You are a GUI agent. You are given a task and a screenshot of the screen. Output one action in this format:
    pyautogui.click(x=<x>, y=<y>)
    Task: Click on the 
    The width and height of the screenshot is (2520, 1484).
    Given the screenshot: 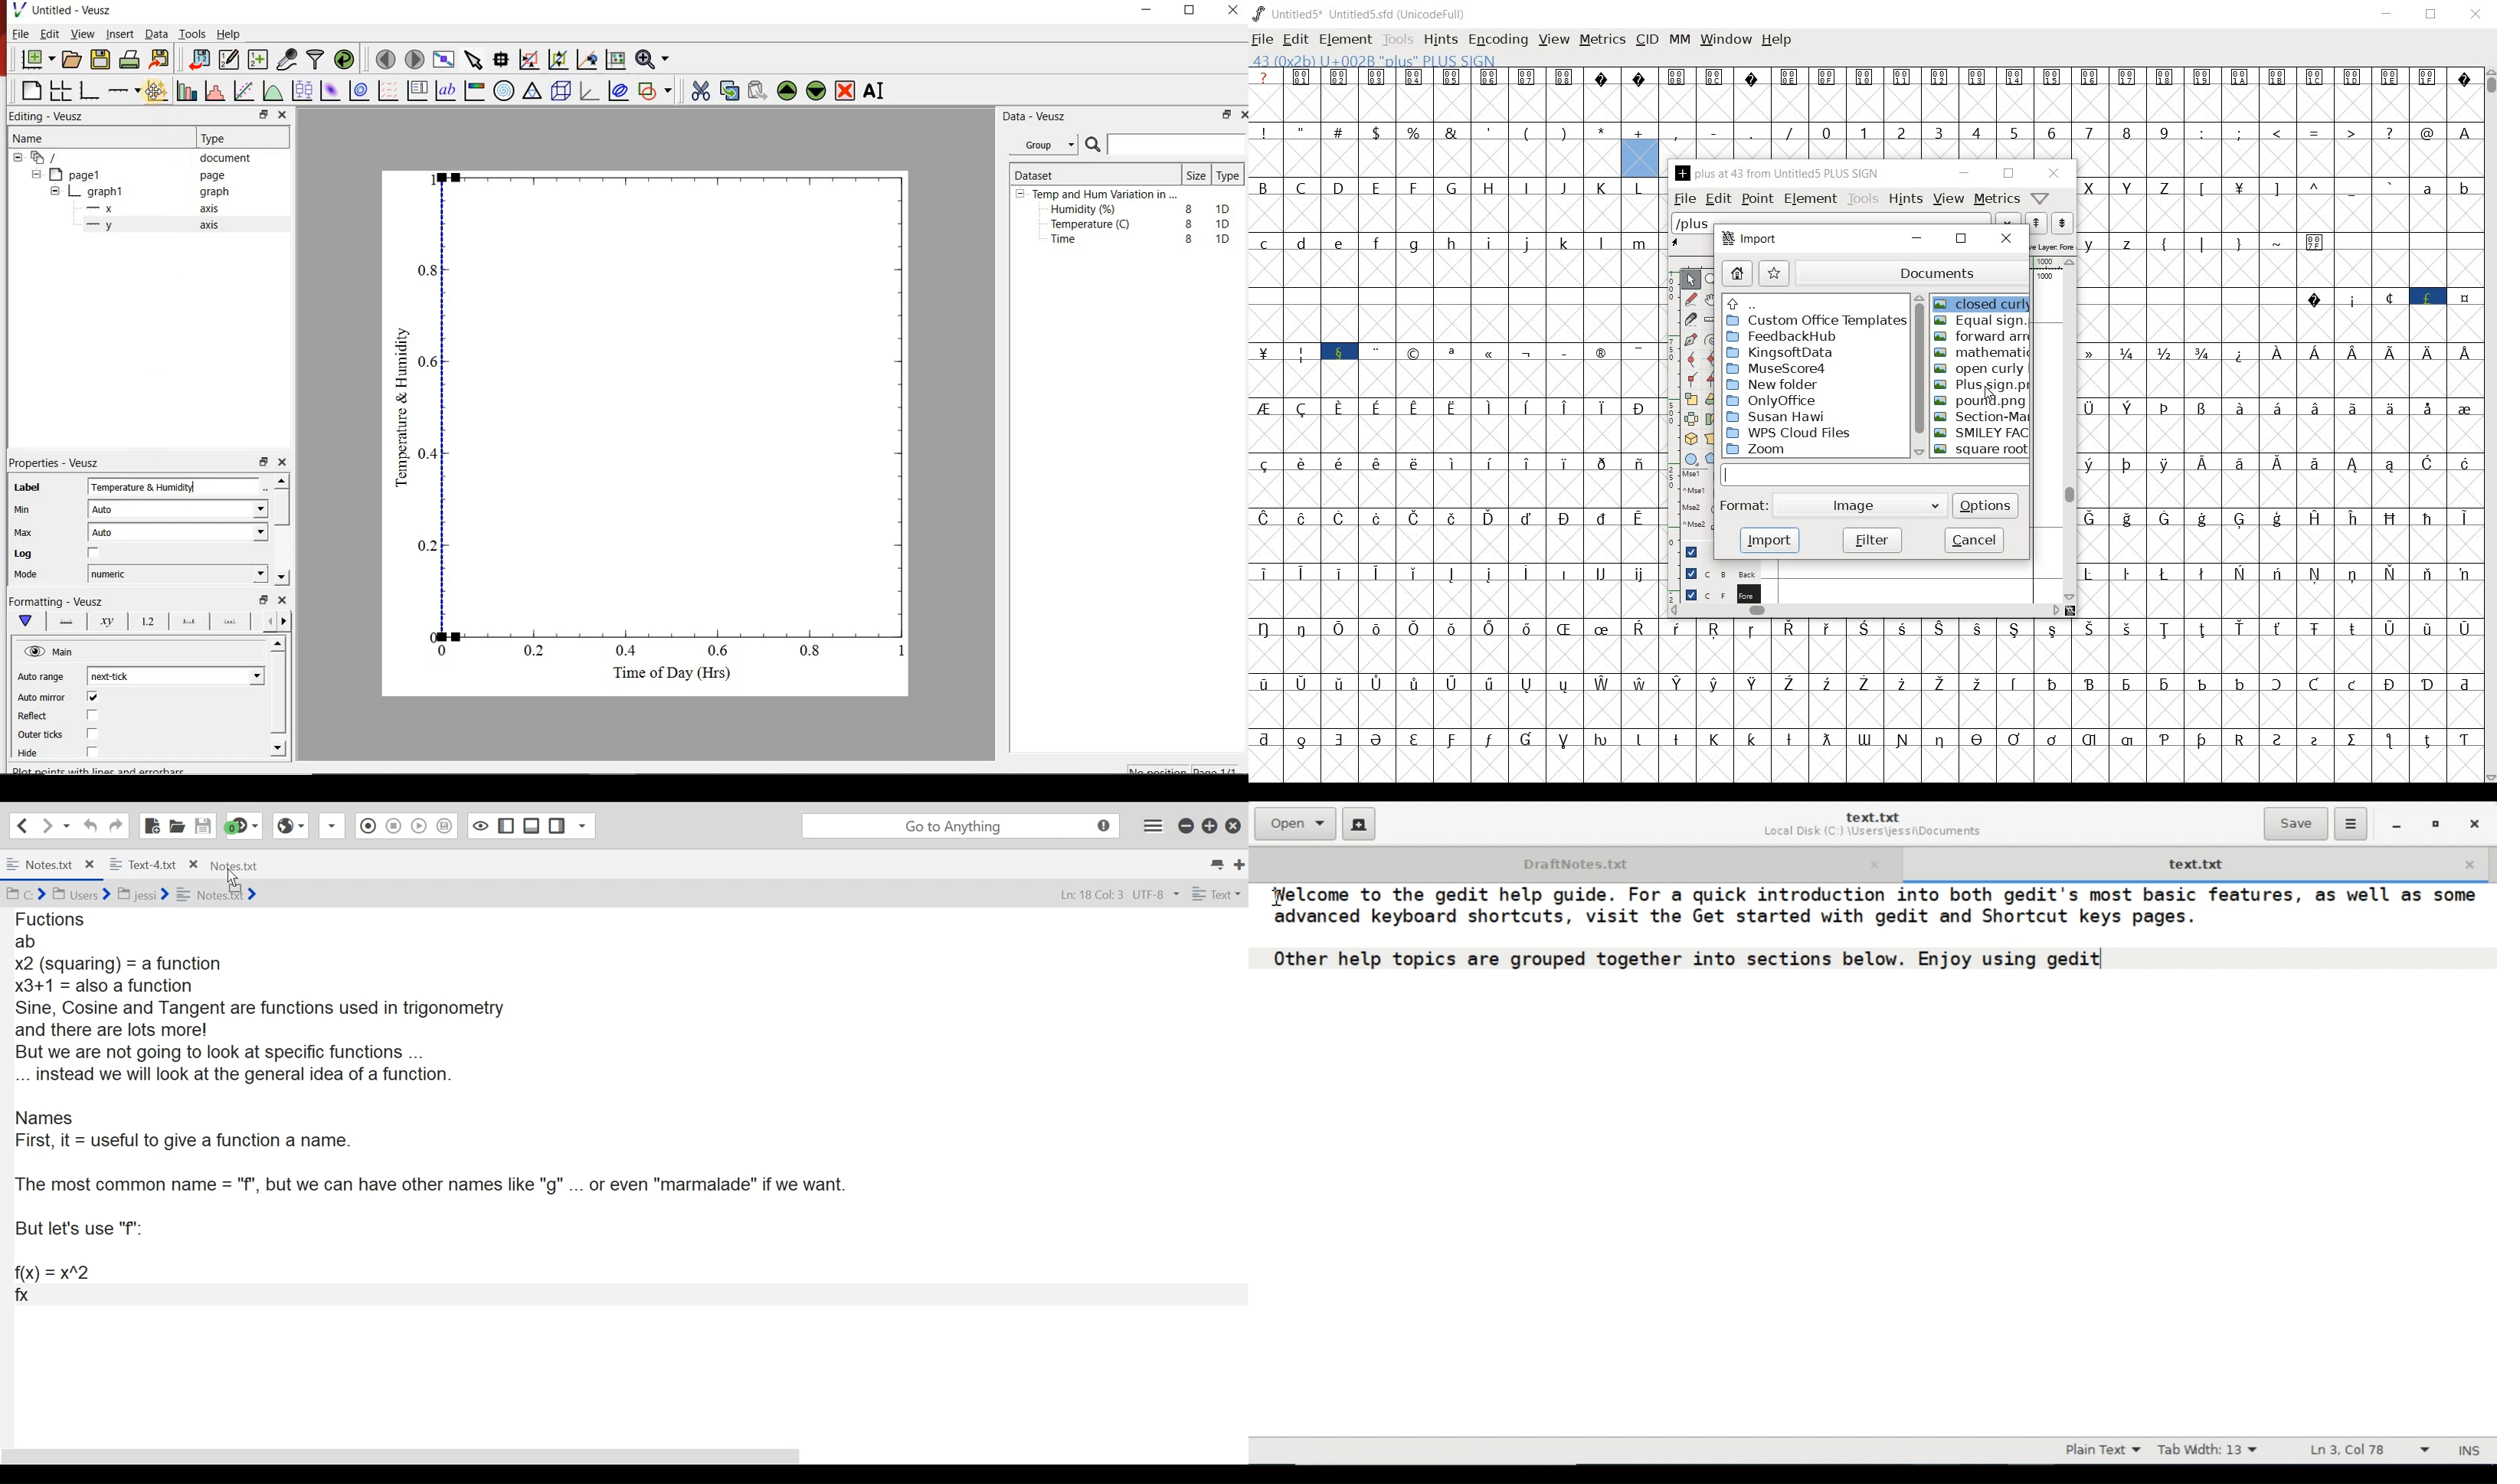 What is the action you would take?
    pyautogui.click(x=2279, y=592)
    